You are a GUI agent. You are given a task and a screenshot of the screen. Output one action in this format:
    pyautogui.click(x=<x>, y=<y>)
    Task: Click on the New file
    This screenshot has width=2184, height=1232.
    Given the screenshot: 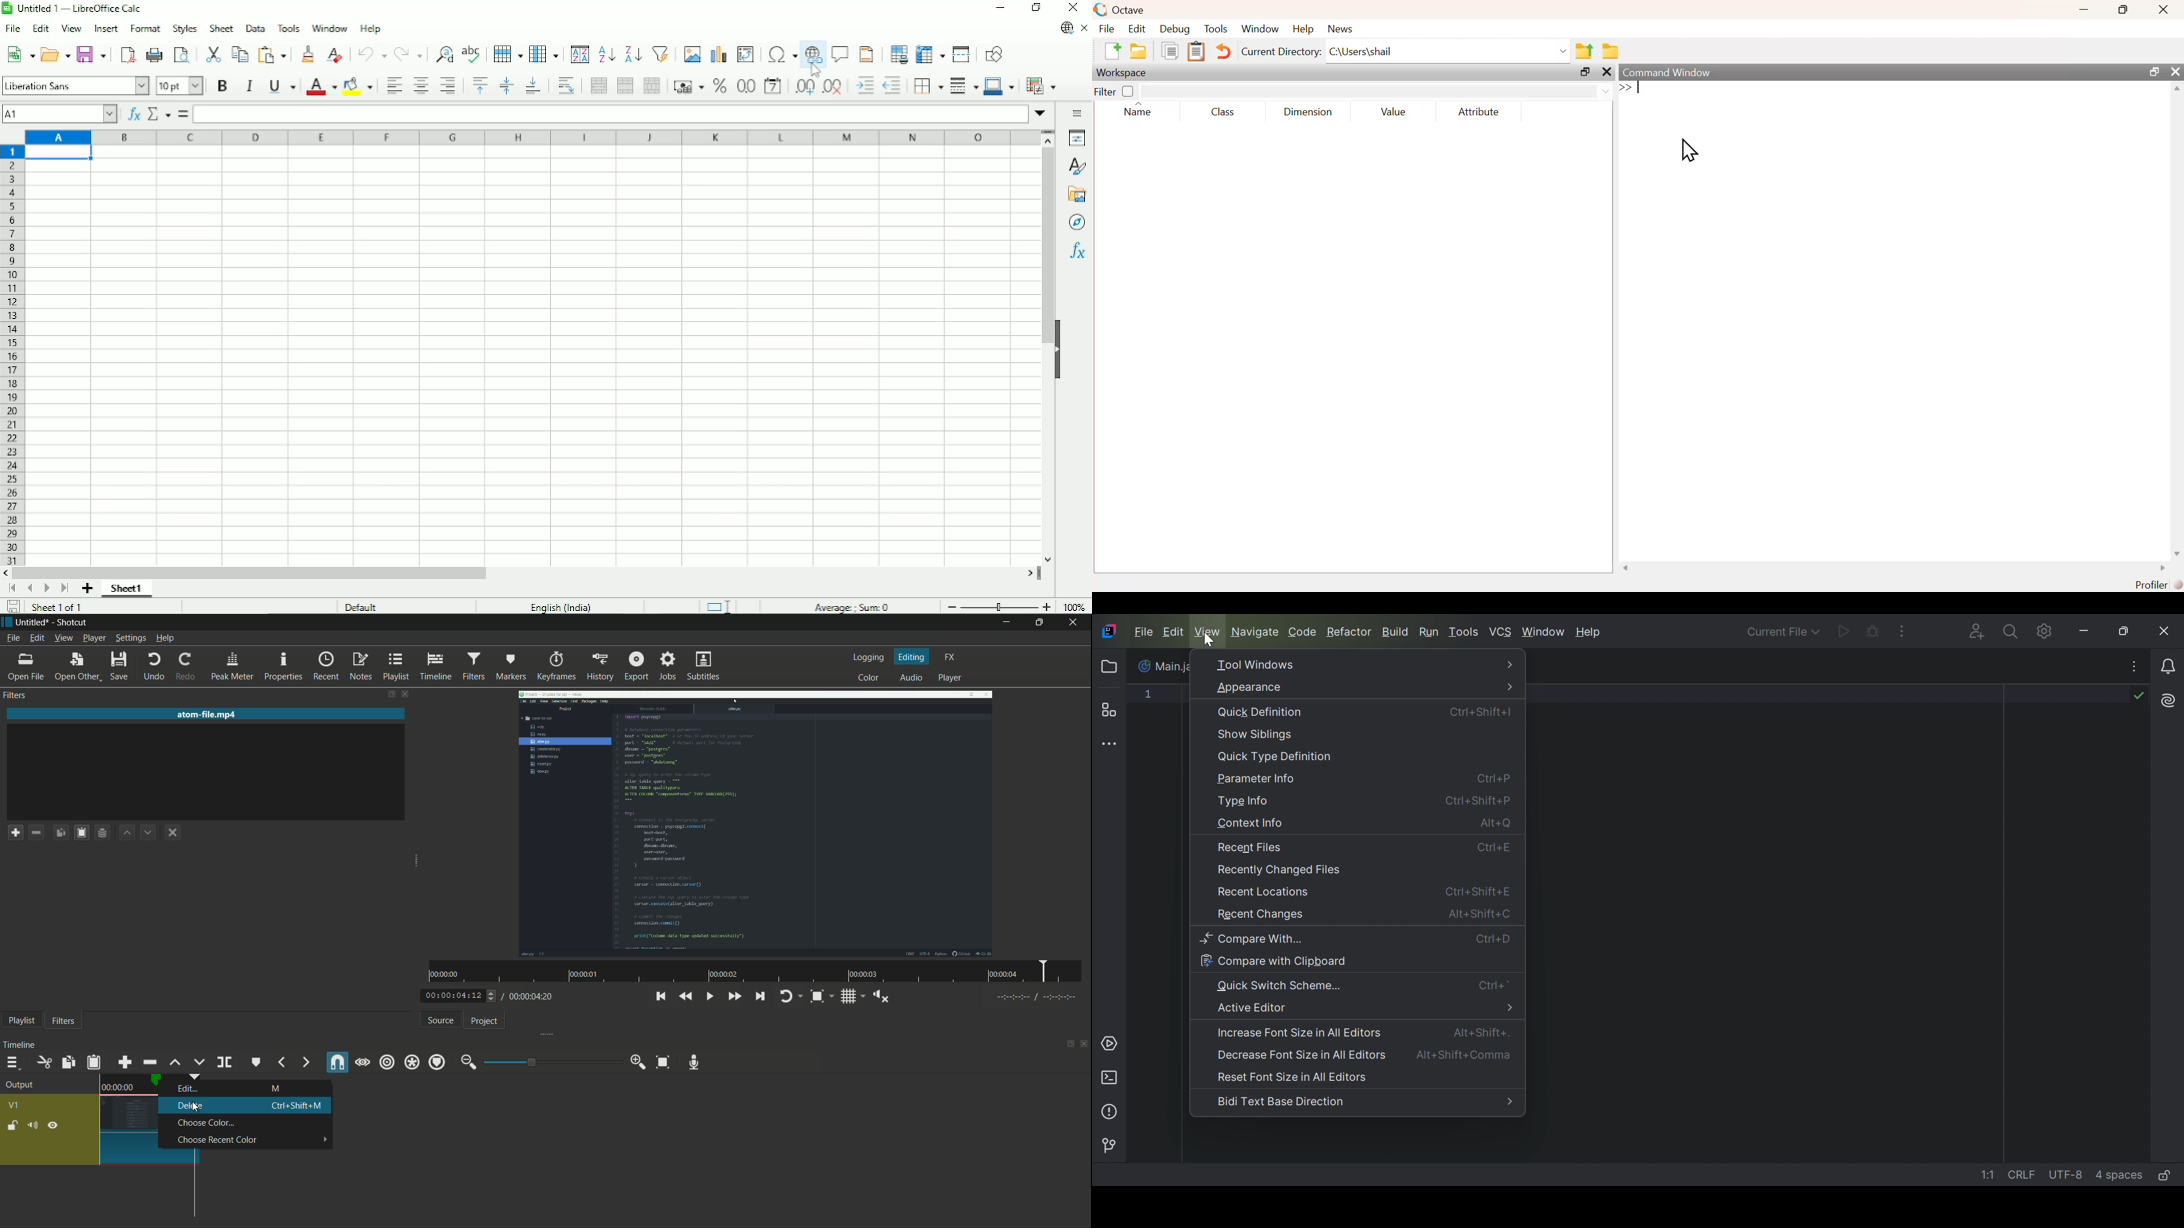 What is the action you would take?
    pyautogui.click(x=1111, y=51)
    